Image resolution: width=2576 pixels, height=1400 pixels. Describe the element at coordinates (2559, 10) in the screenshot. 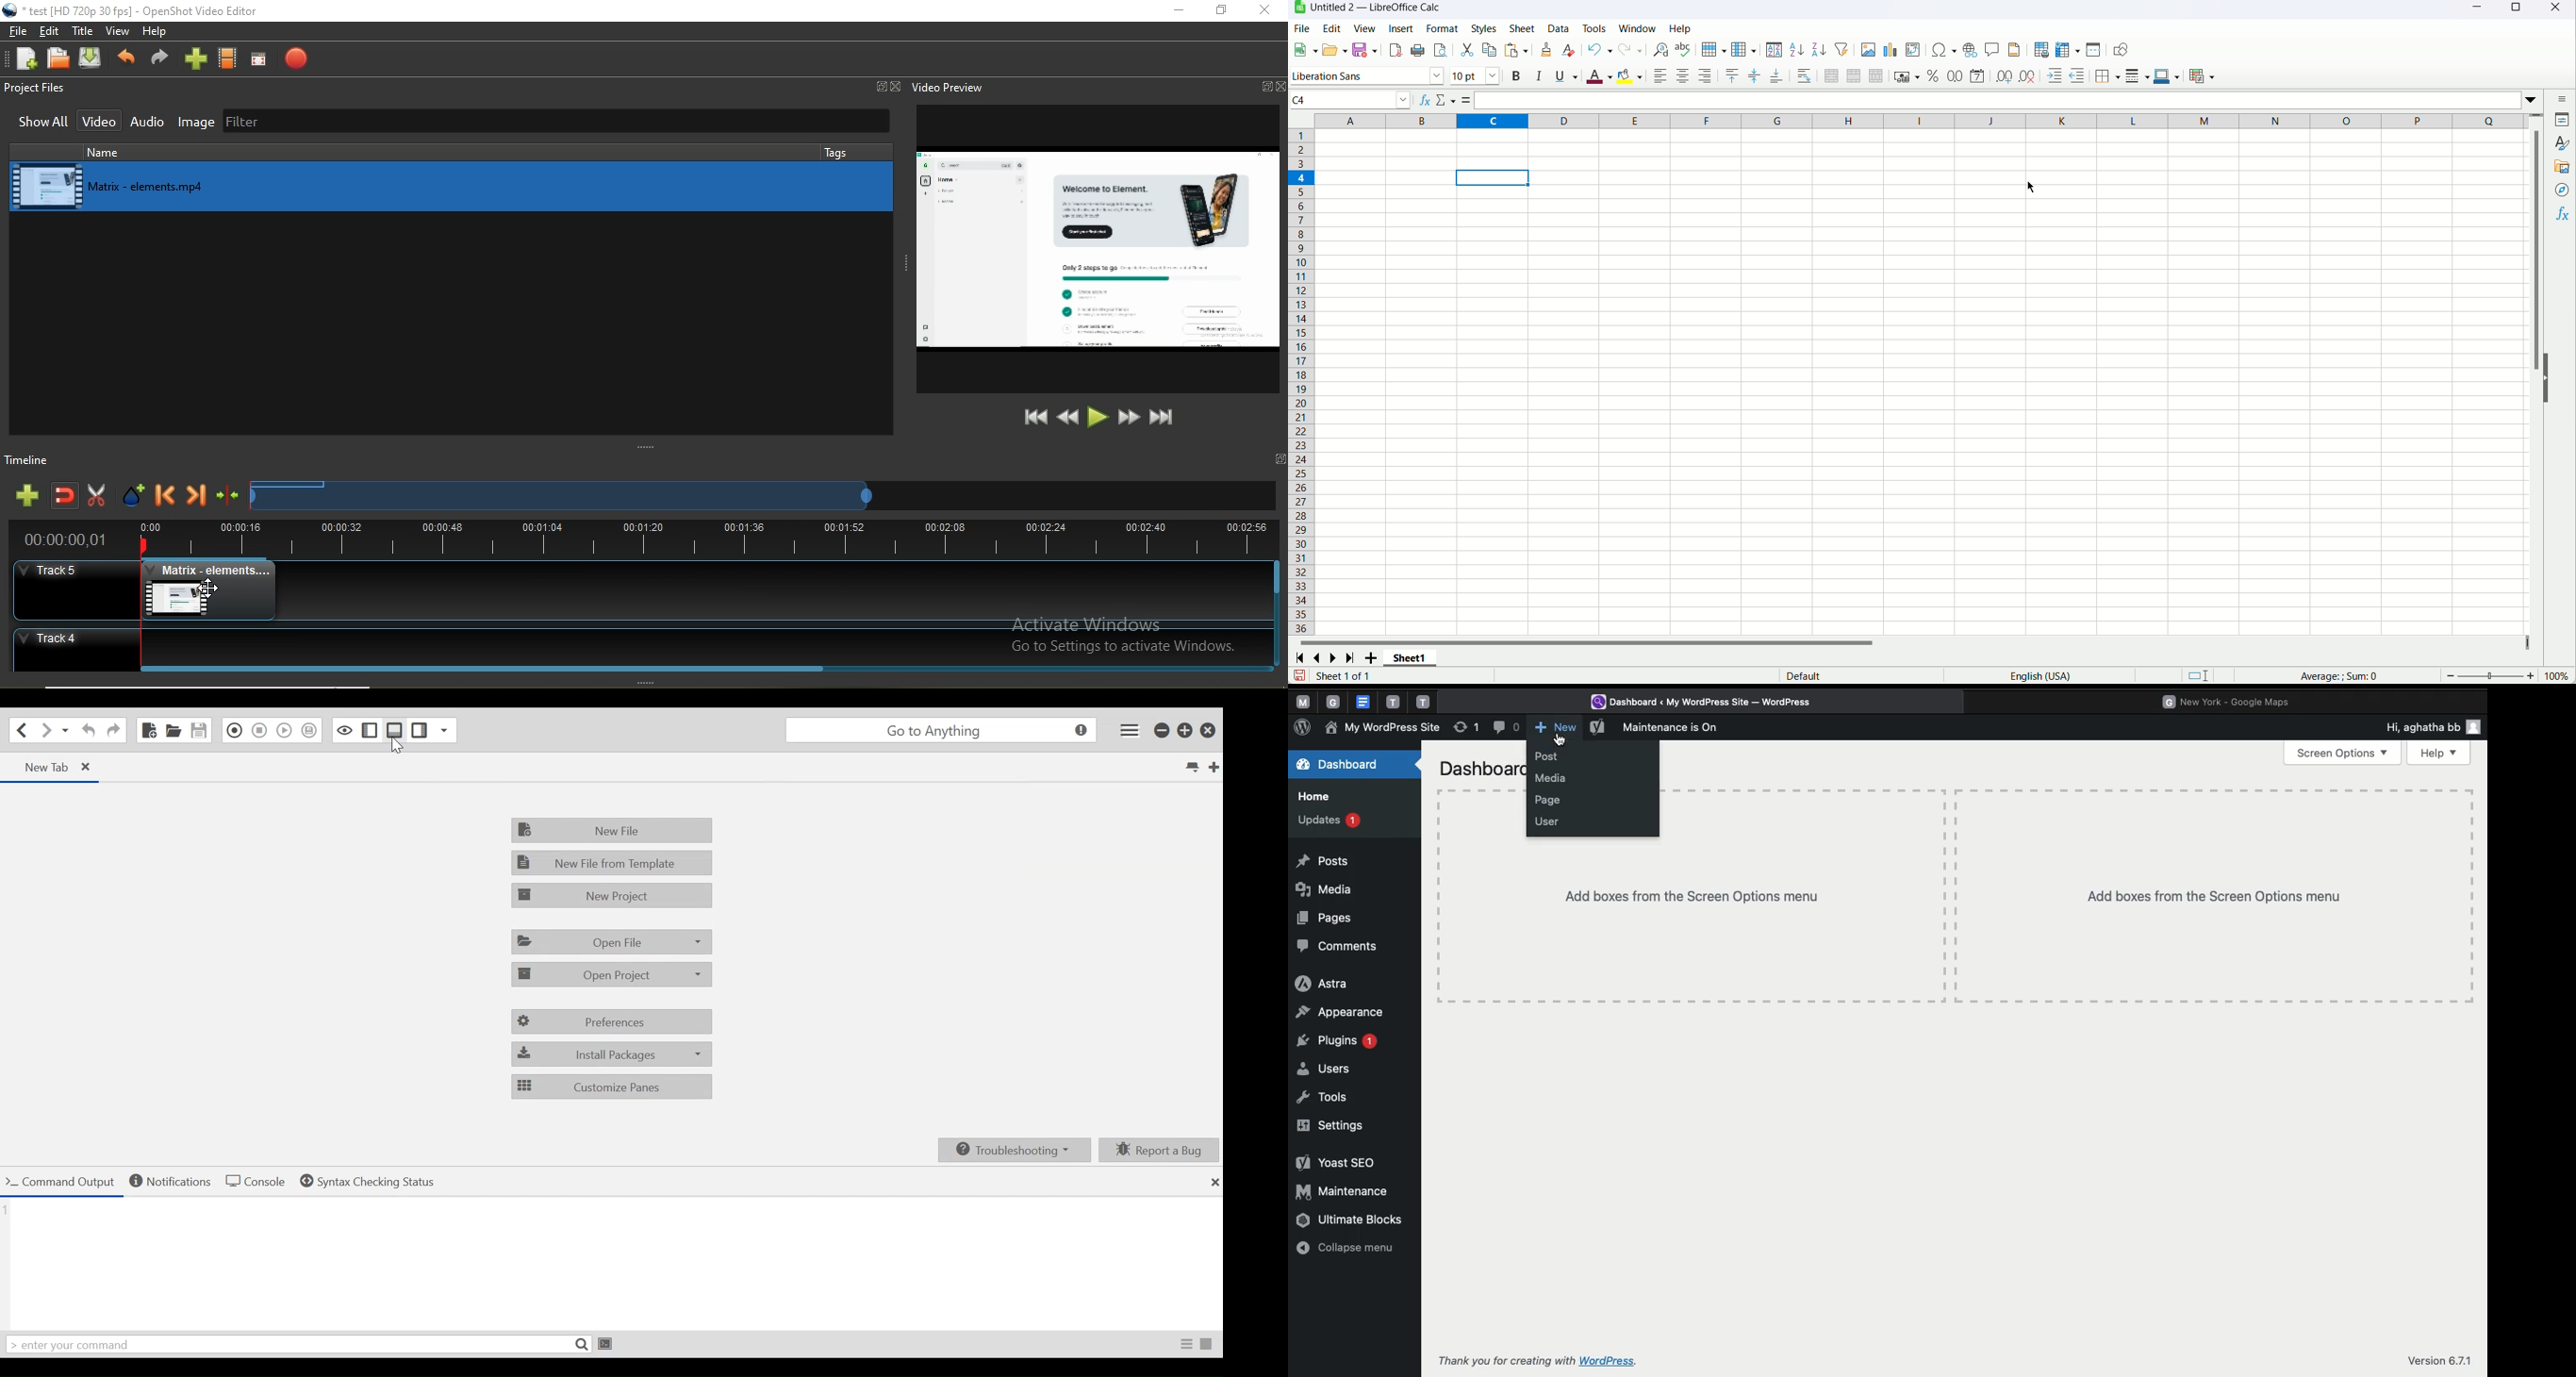

I see `Close` at that location.